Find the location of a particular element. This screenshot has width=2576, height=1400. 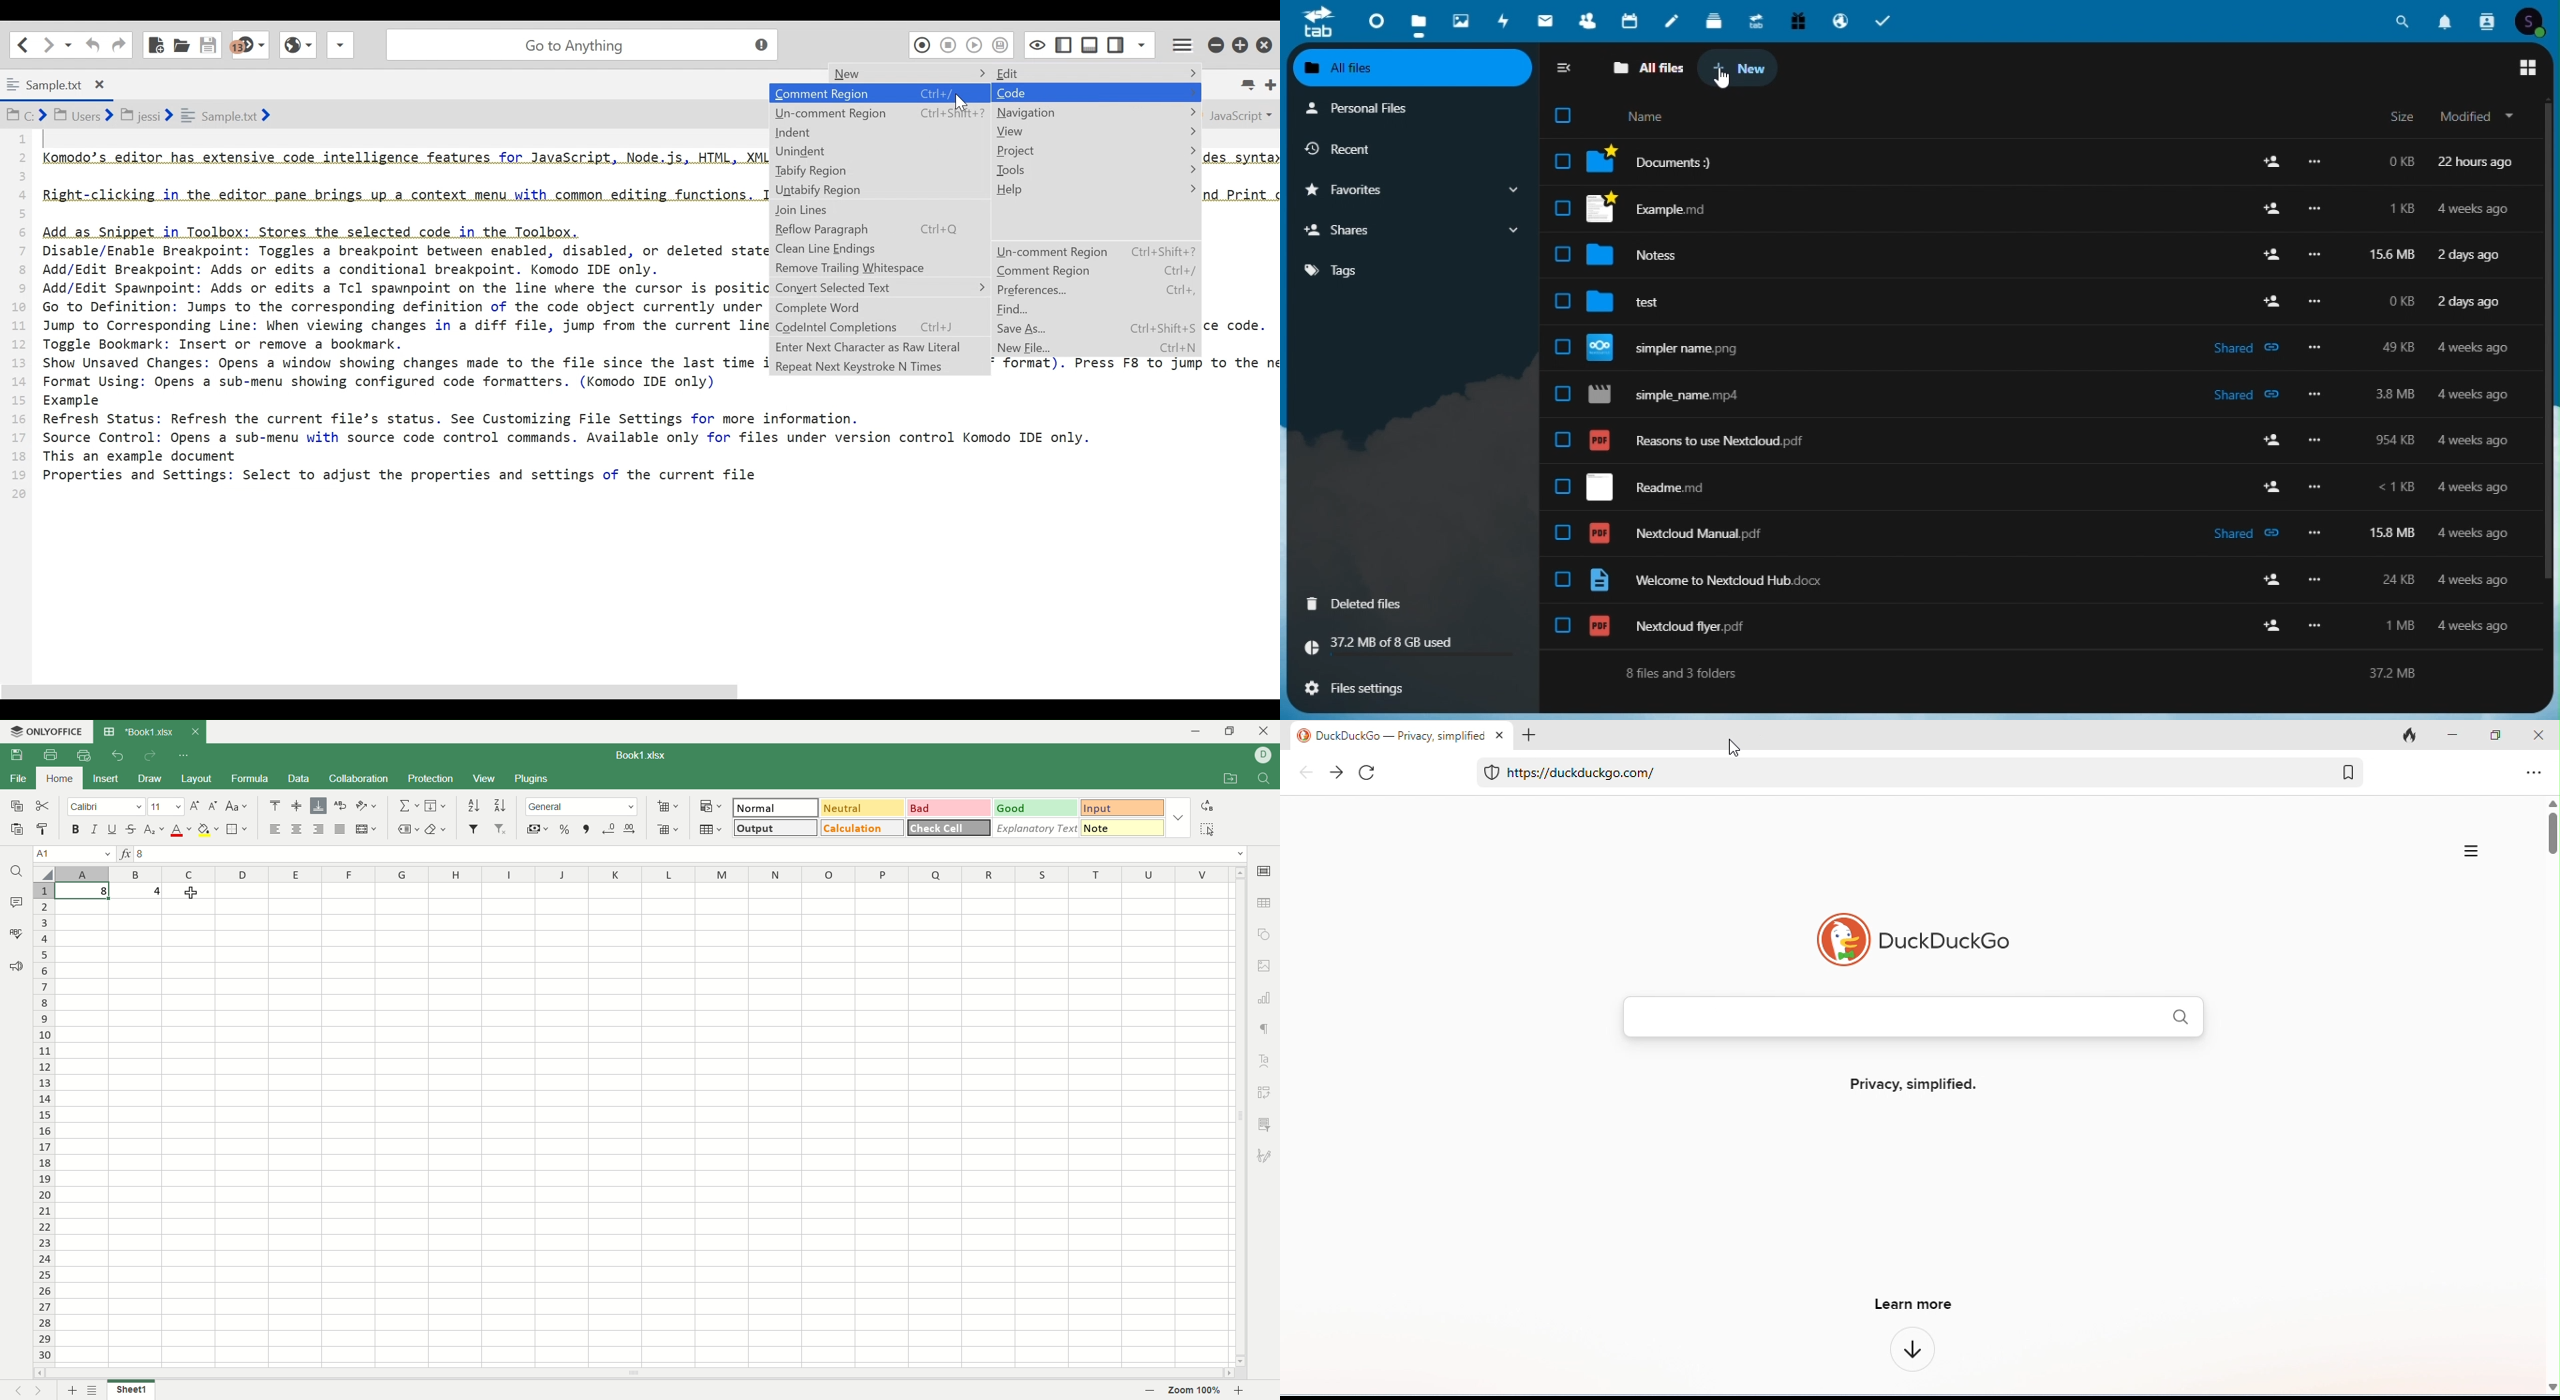

all files is located at coordinates (1647, 68).